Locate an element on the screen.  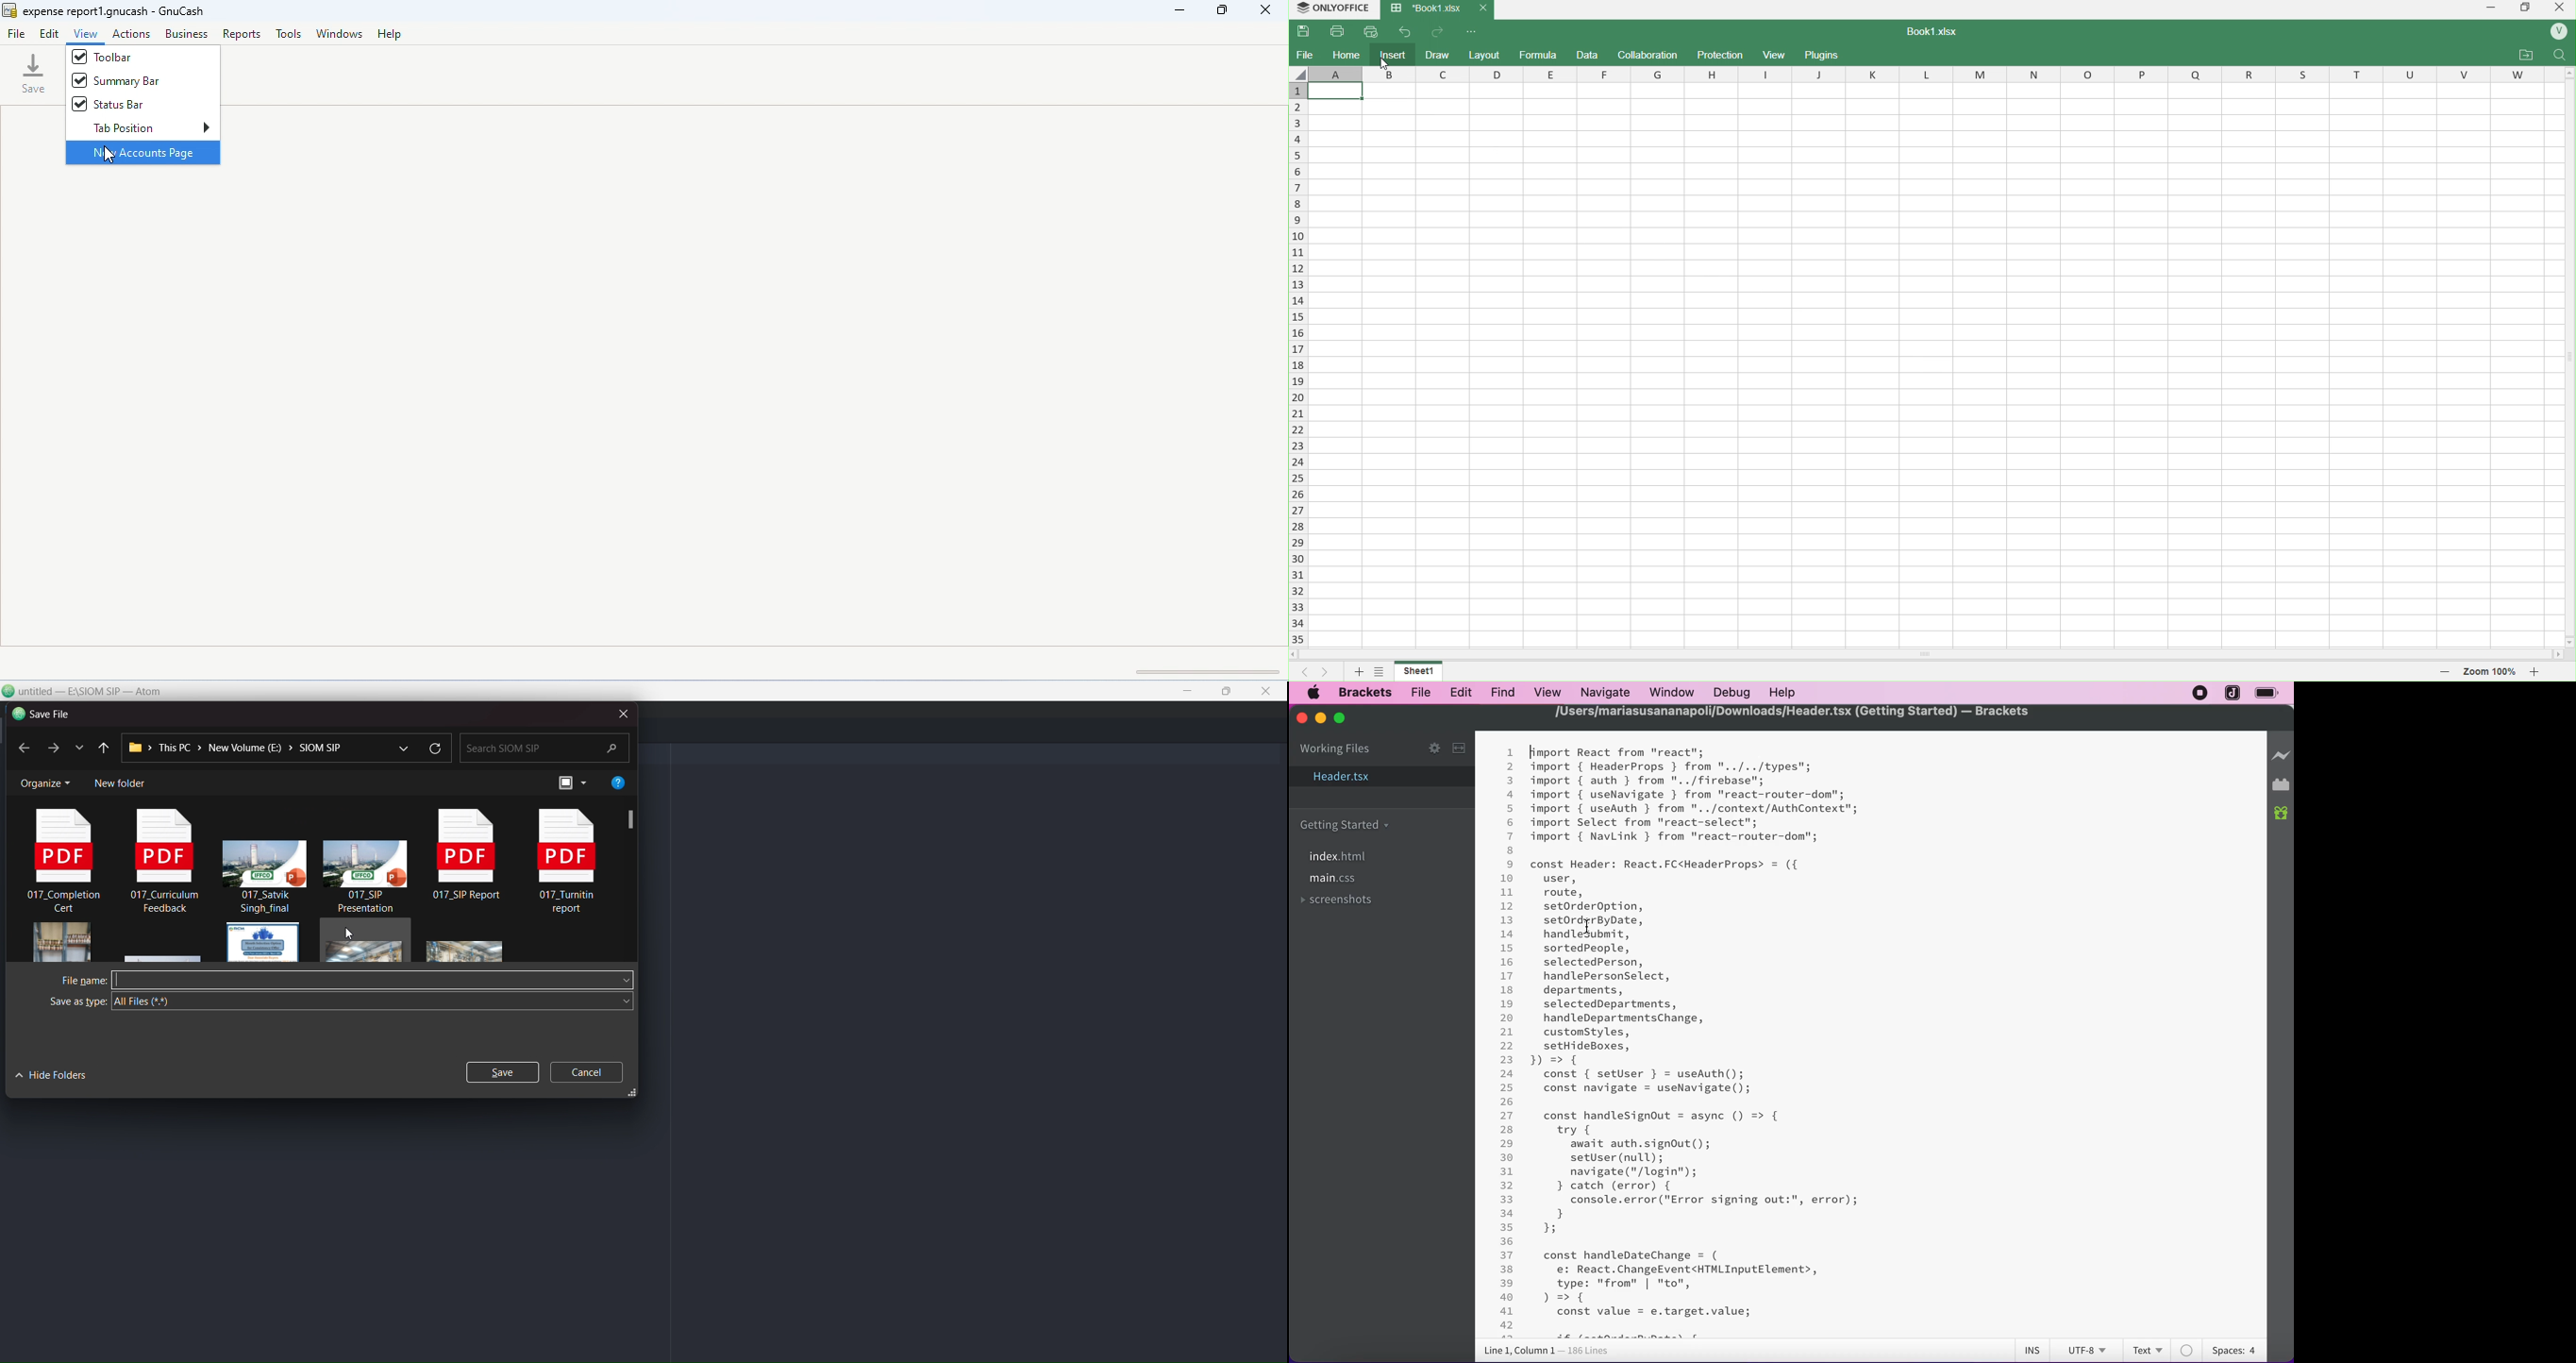
formula is located at coordinates (1538, 56).